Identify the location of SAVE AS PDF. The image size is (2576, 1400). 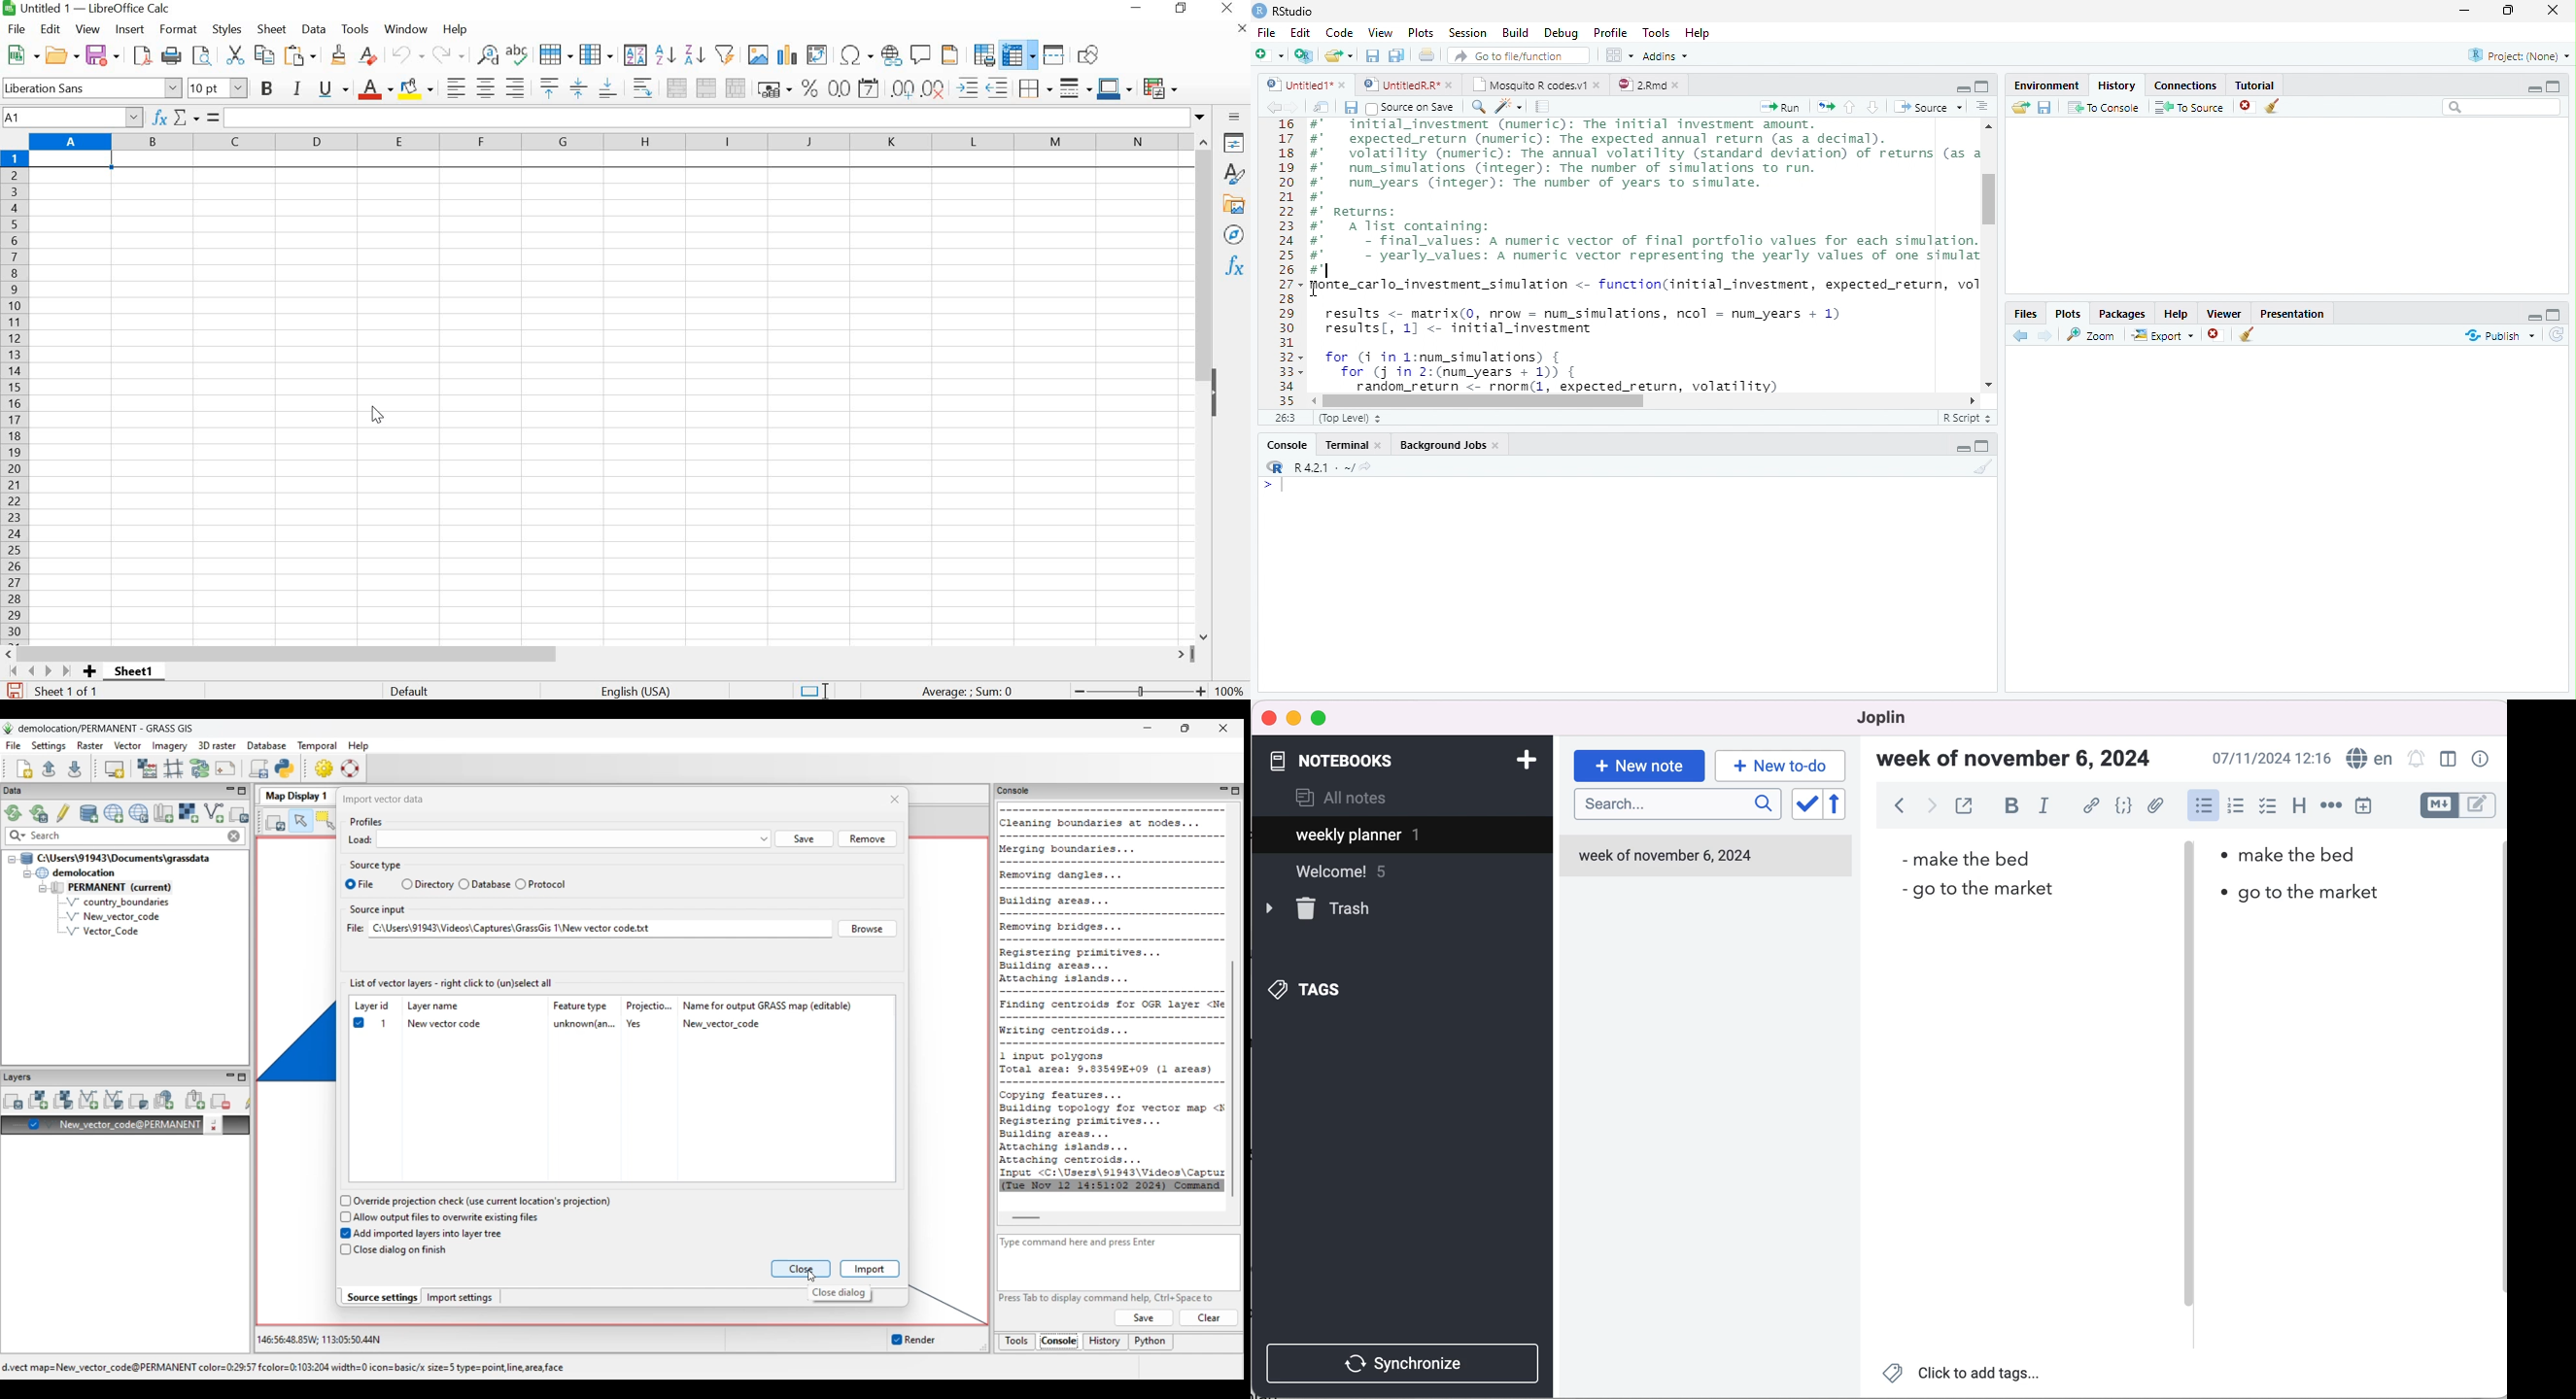
(141, 57).